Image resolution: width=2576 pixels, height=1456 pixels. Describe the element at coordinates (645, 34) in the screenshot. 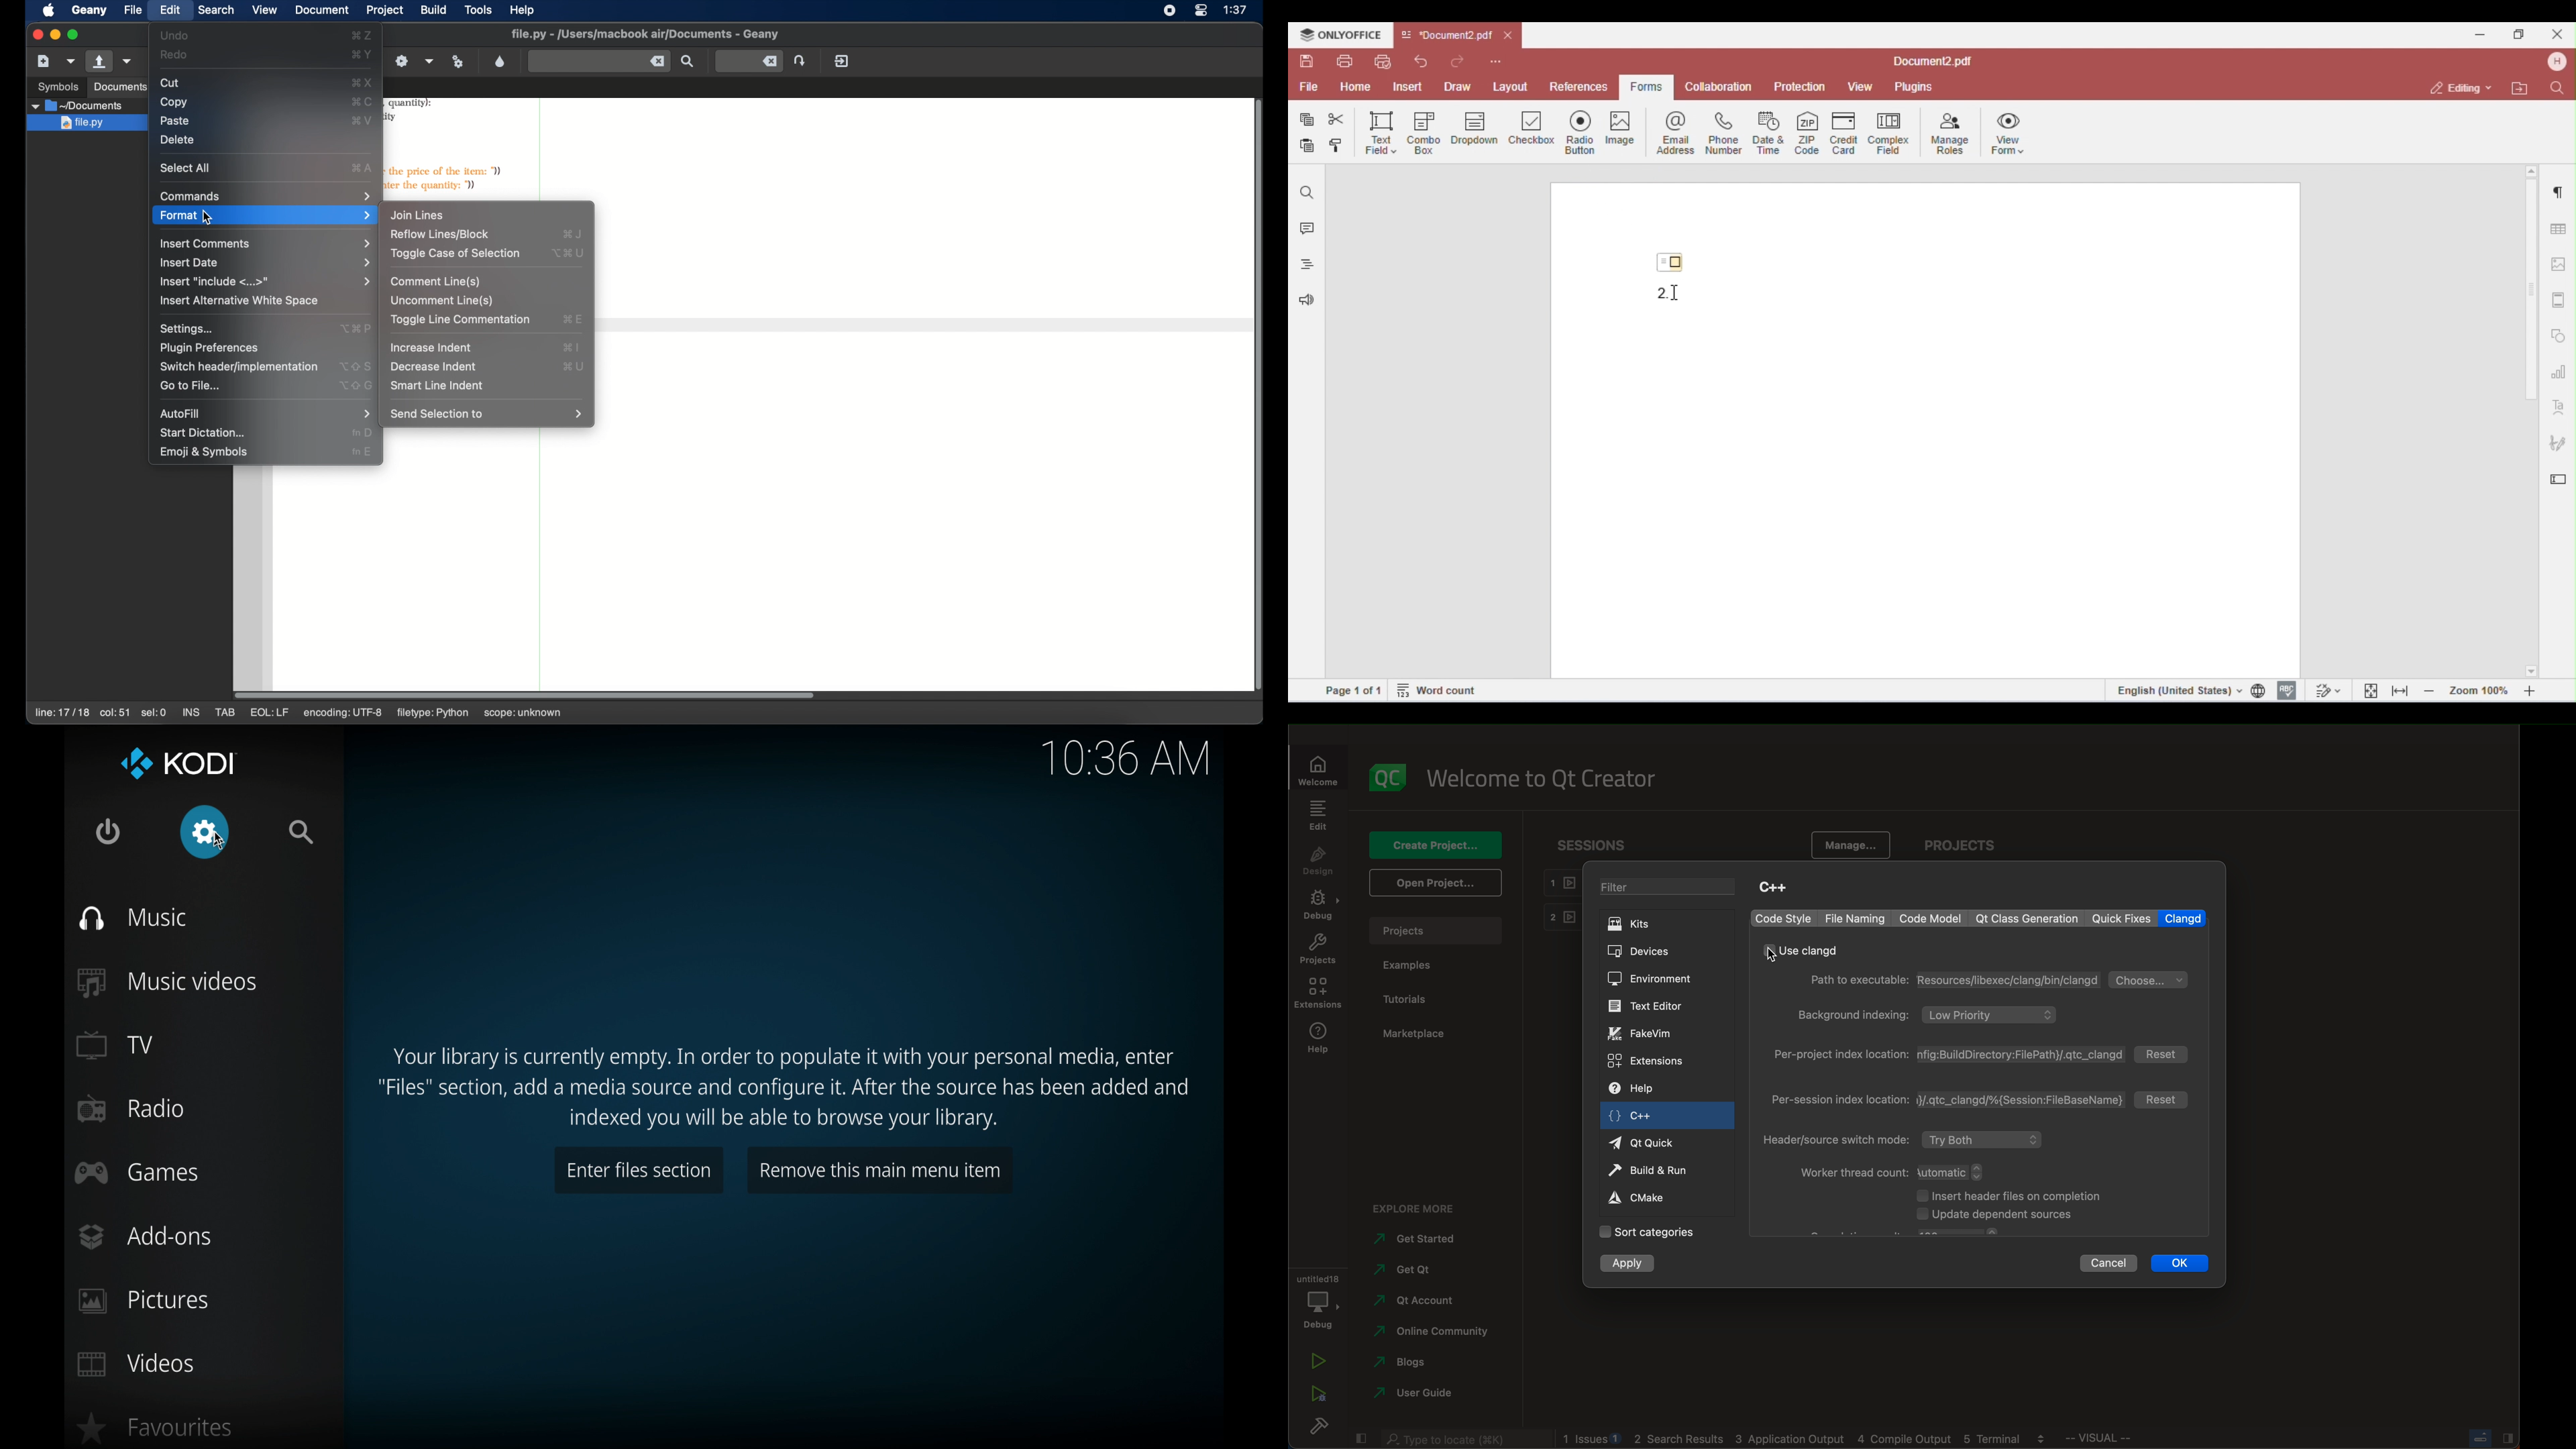

I see `filename` at that location.